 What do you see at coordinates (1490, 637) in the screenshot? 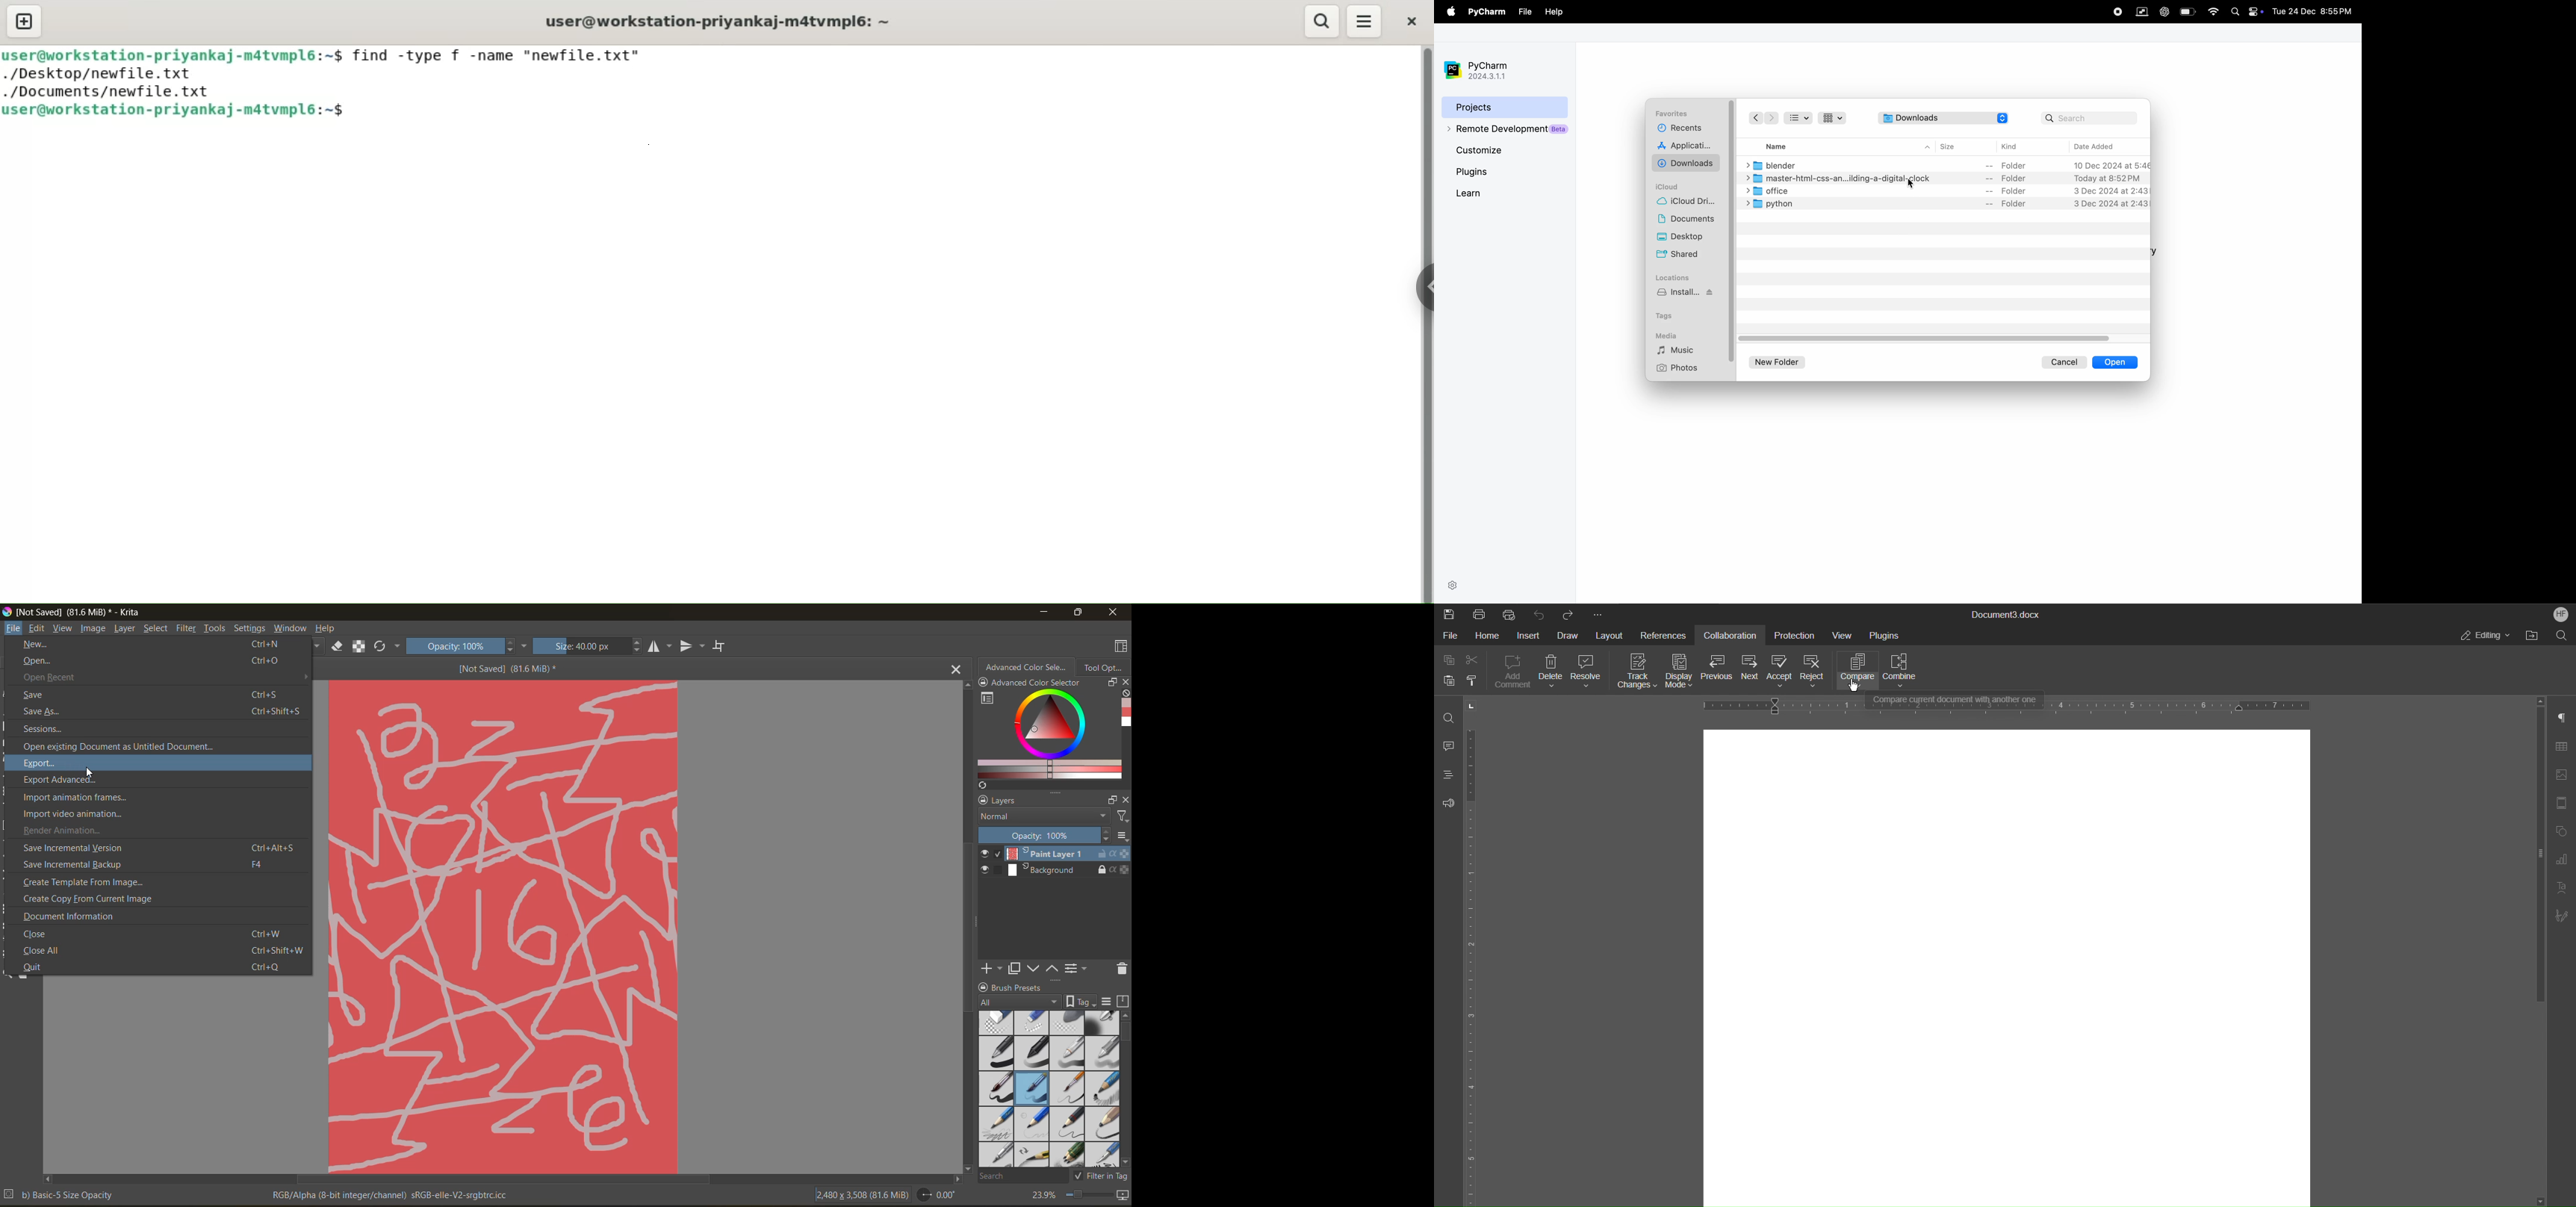
I see `Home` at bounding box center [1490, 637].